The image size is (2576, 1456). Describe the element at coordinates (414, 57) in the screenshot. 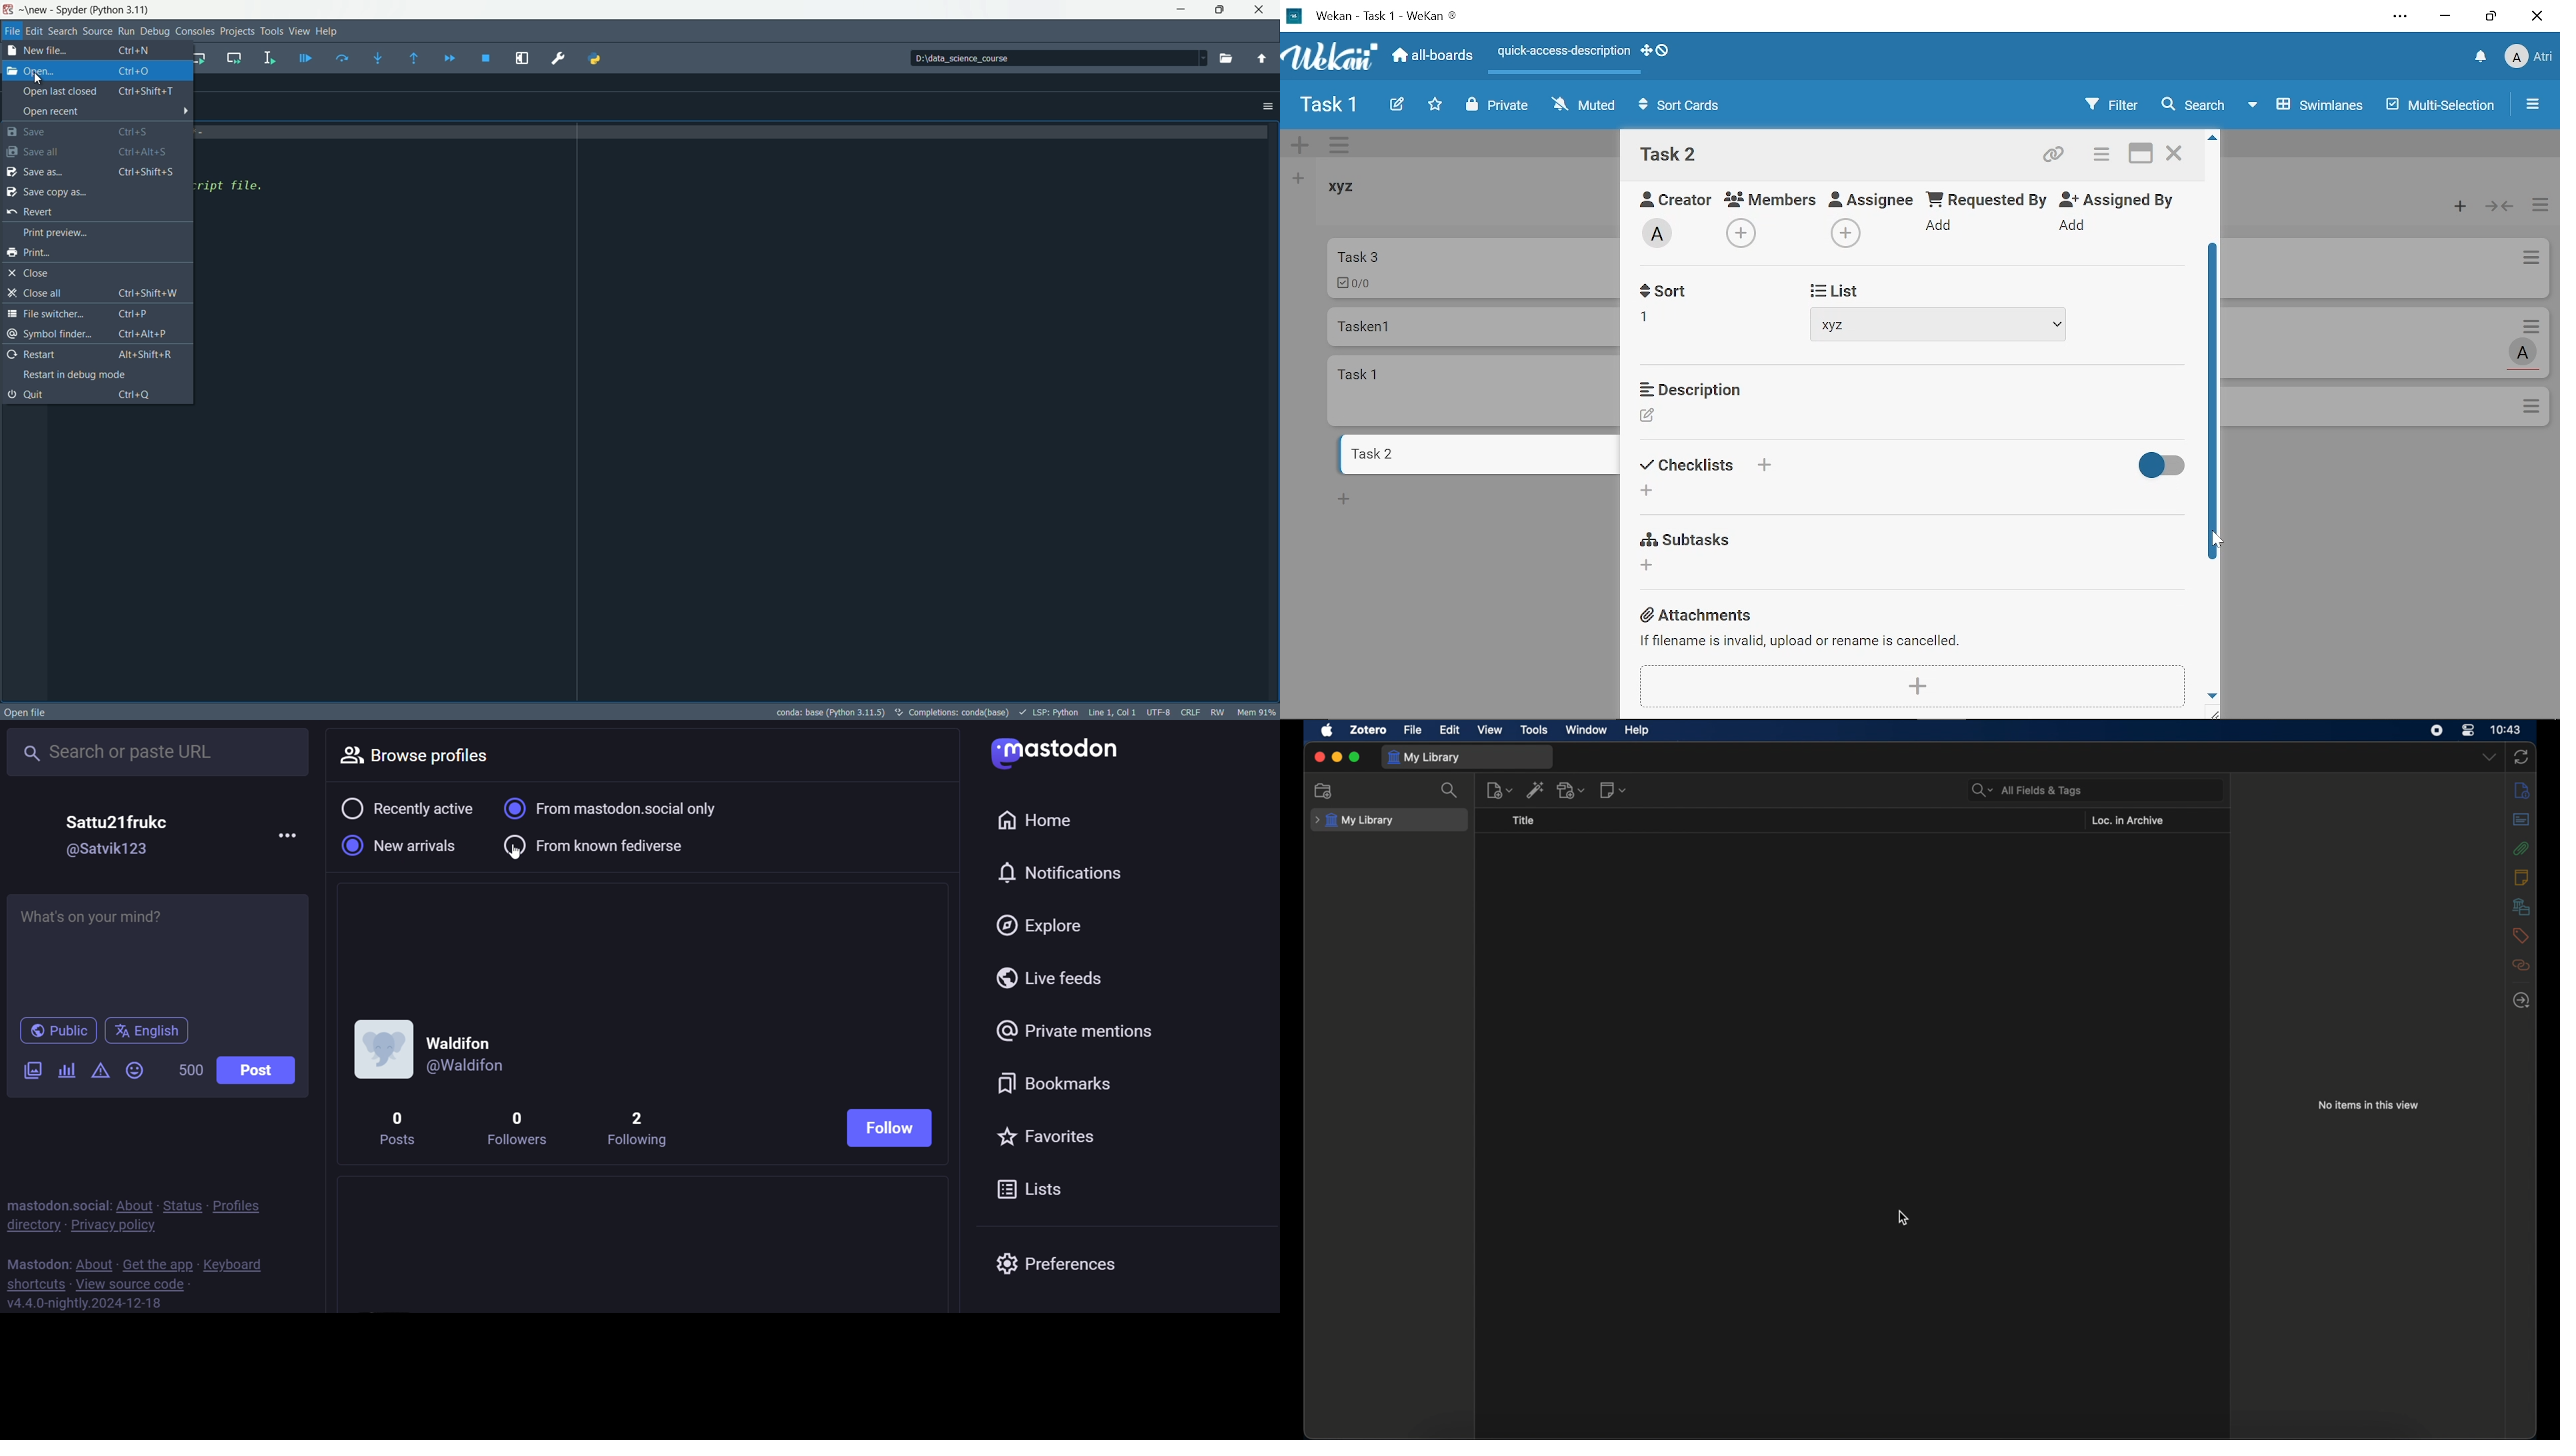

I see `execute until method or funtion return` at that location.